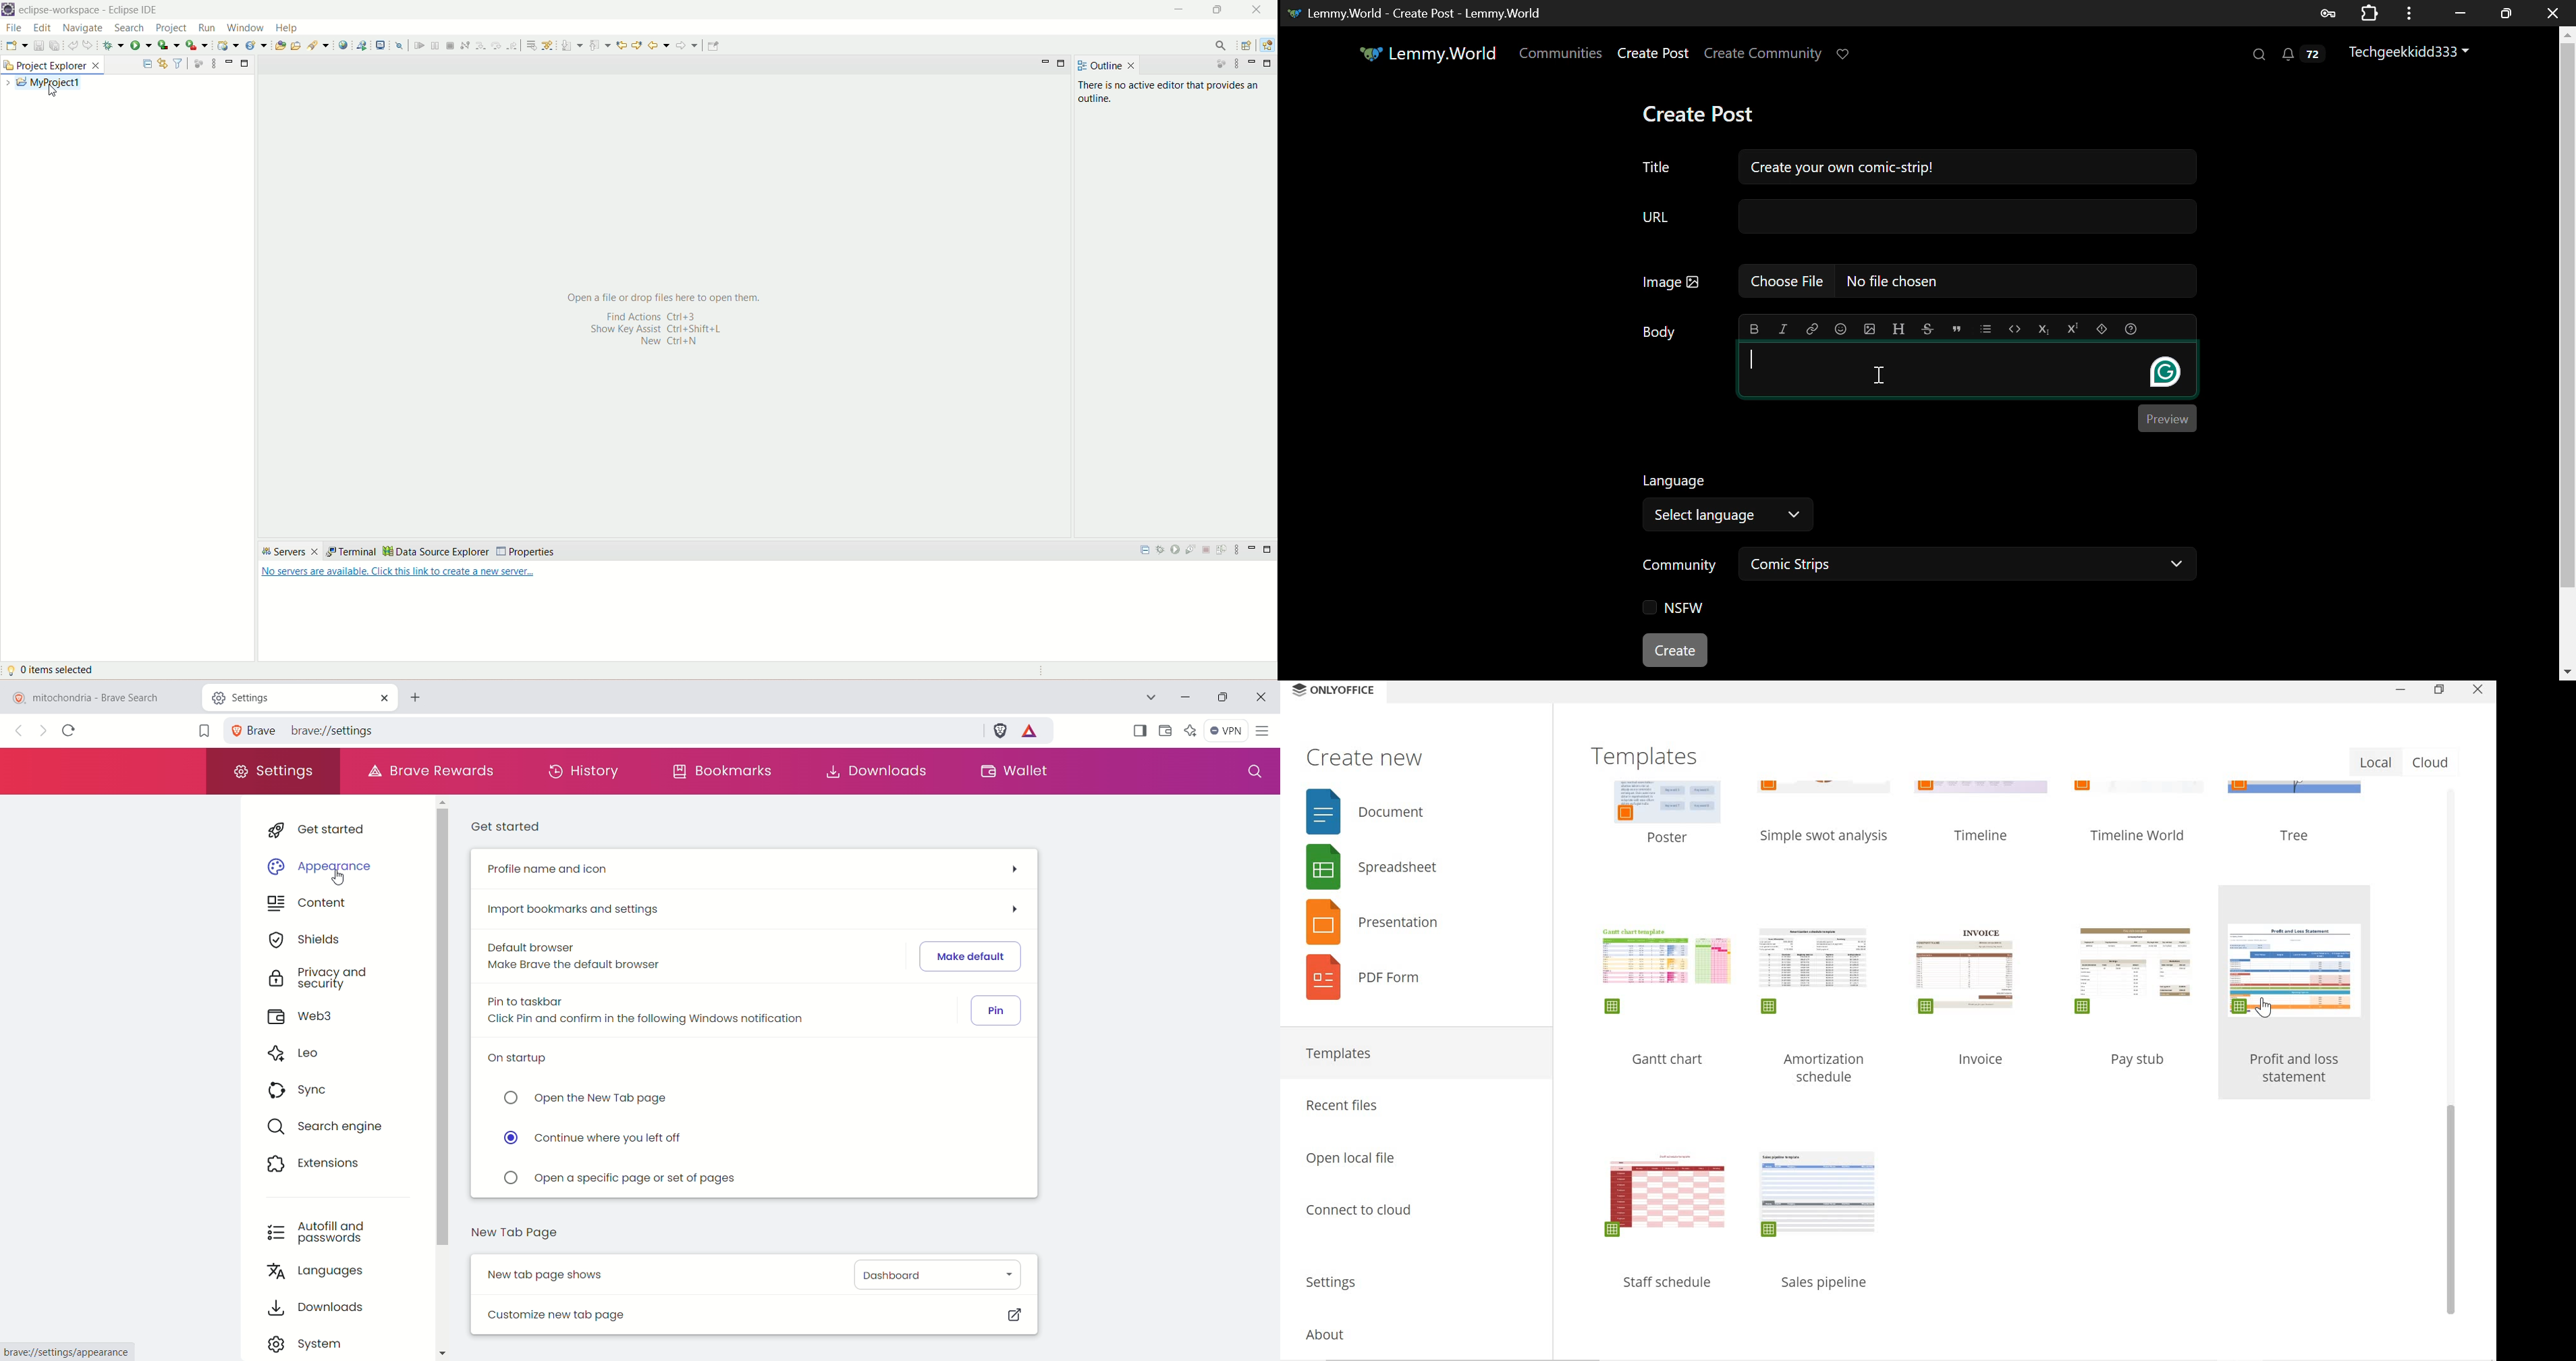 The width and height of the screenshot is (2576, 1372). Describe the element at coordinates (1840, 330) in the screenshot. I see `Insert Emoji` at that location.